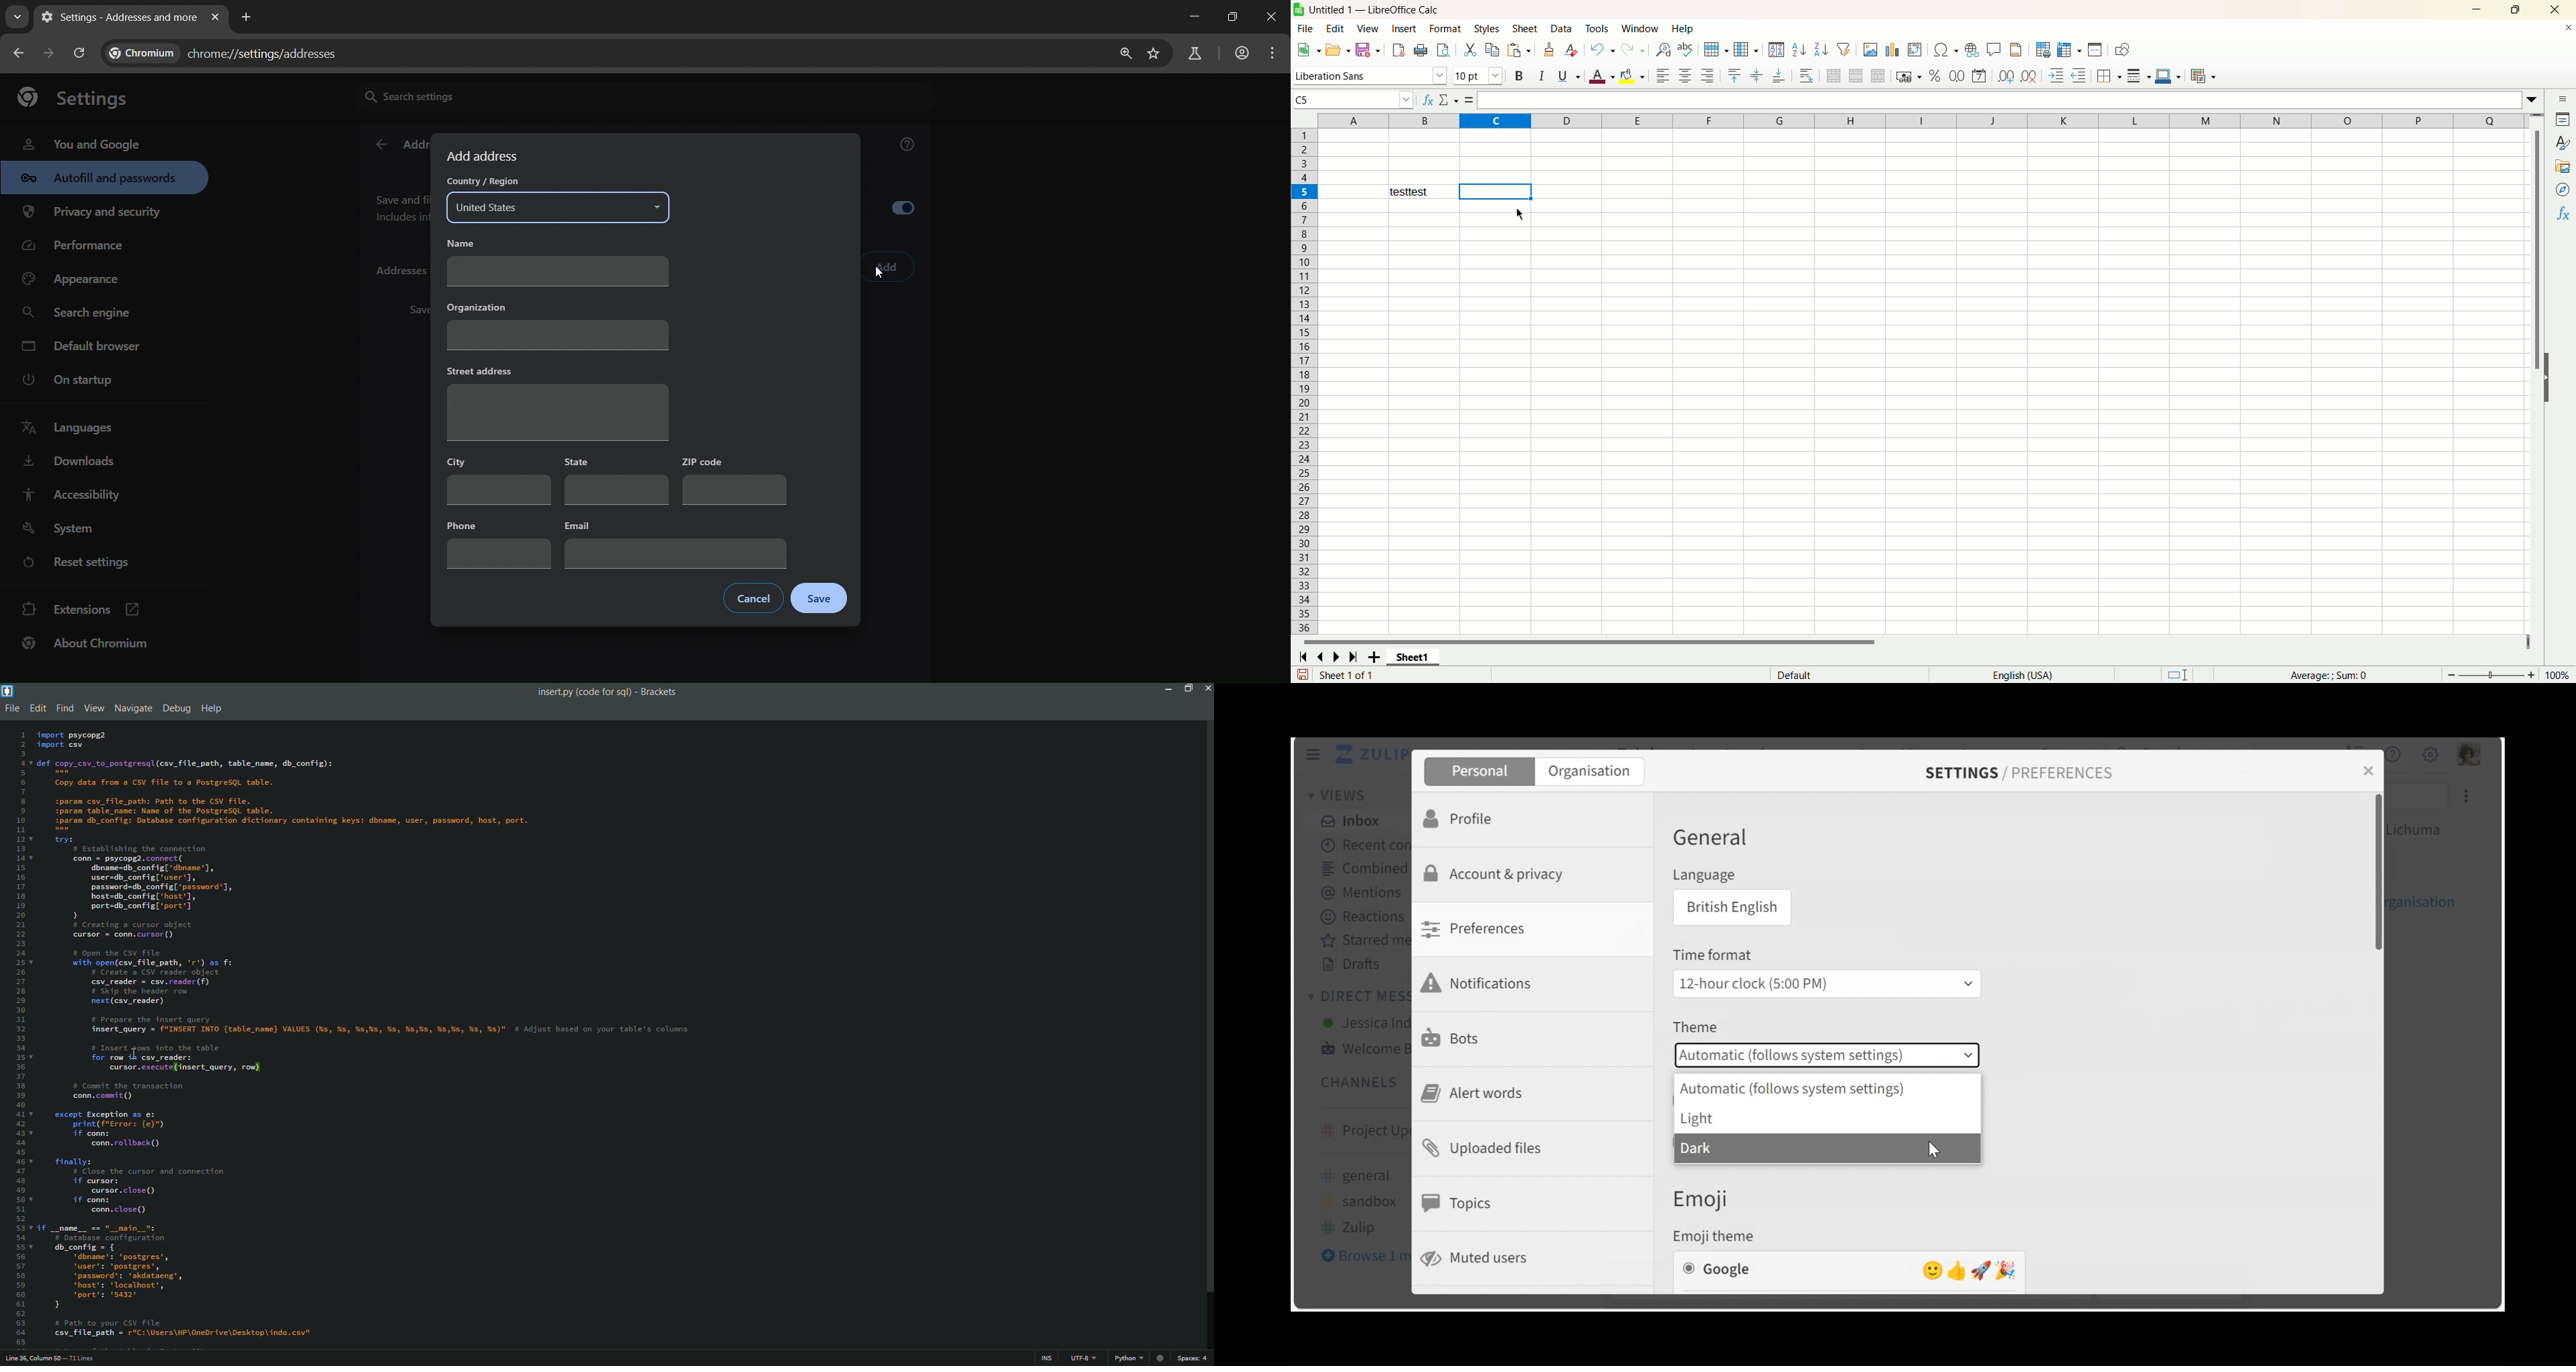 The width and height of the screenshot is (2576, 1372). What do you see at coordinates (1918, 643) in the screenshot?
I see `horizontal scroll bar` at bounding box center [1918, 643].